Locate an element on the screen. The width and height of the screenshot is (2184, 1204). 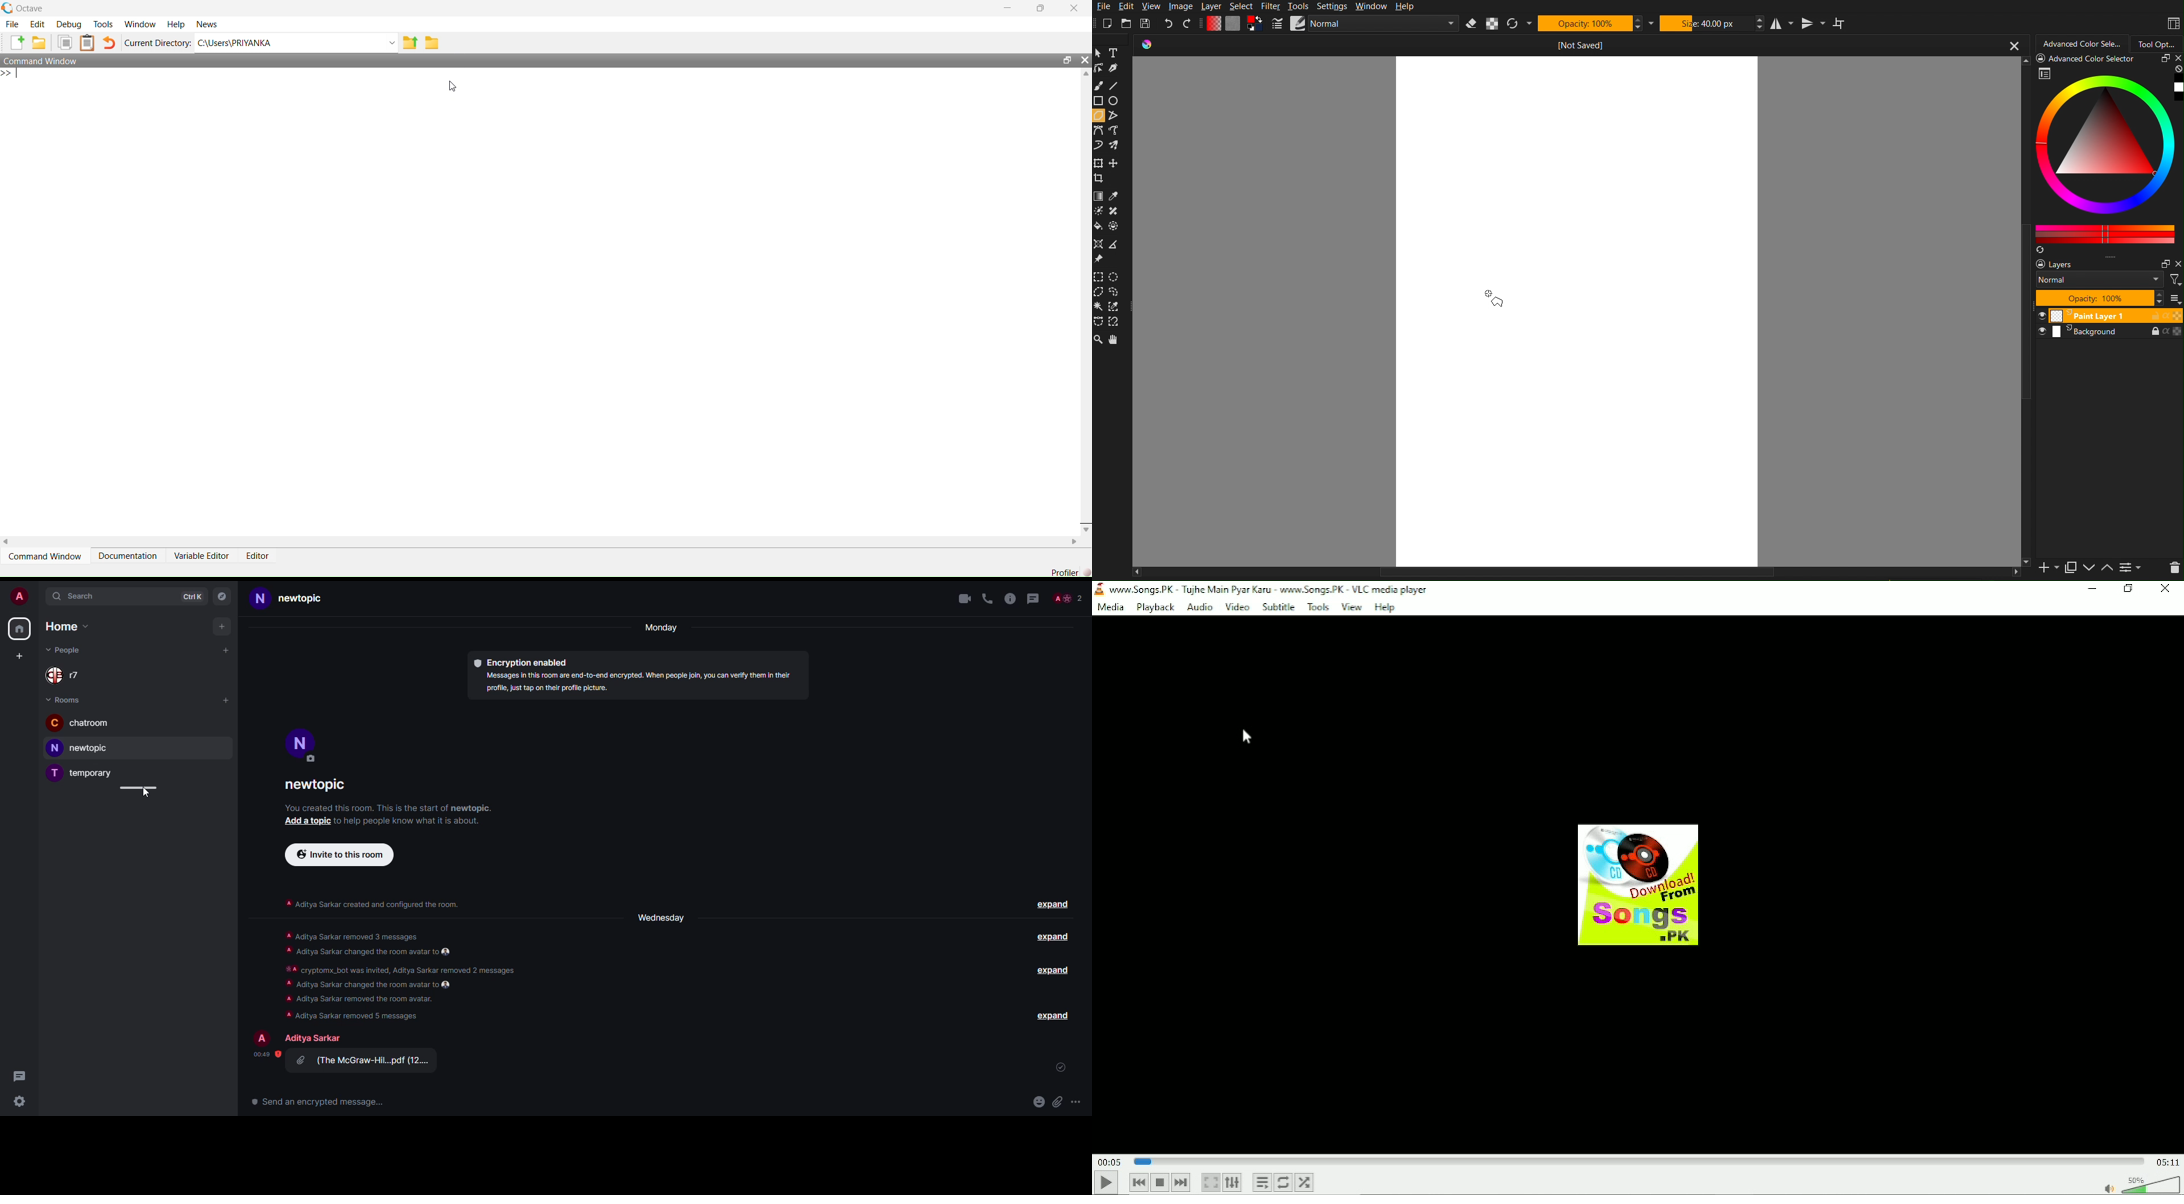
home is located at coordinates (19, 629).